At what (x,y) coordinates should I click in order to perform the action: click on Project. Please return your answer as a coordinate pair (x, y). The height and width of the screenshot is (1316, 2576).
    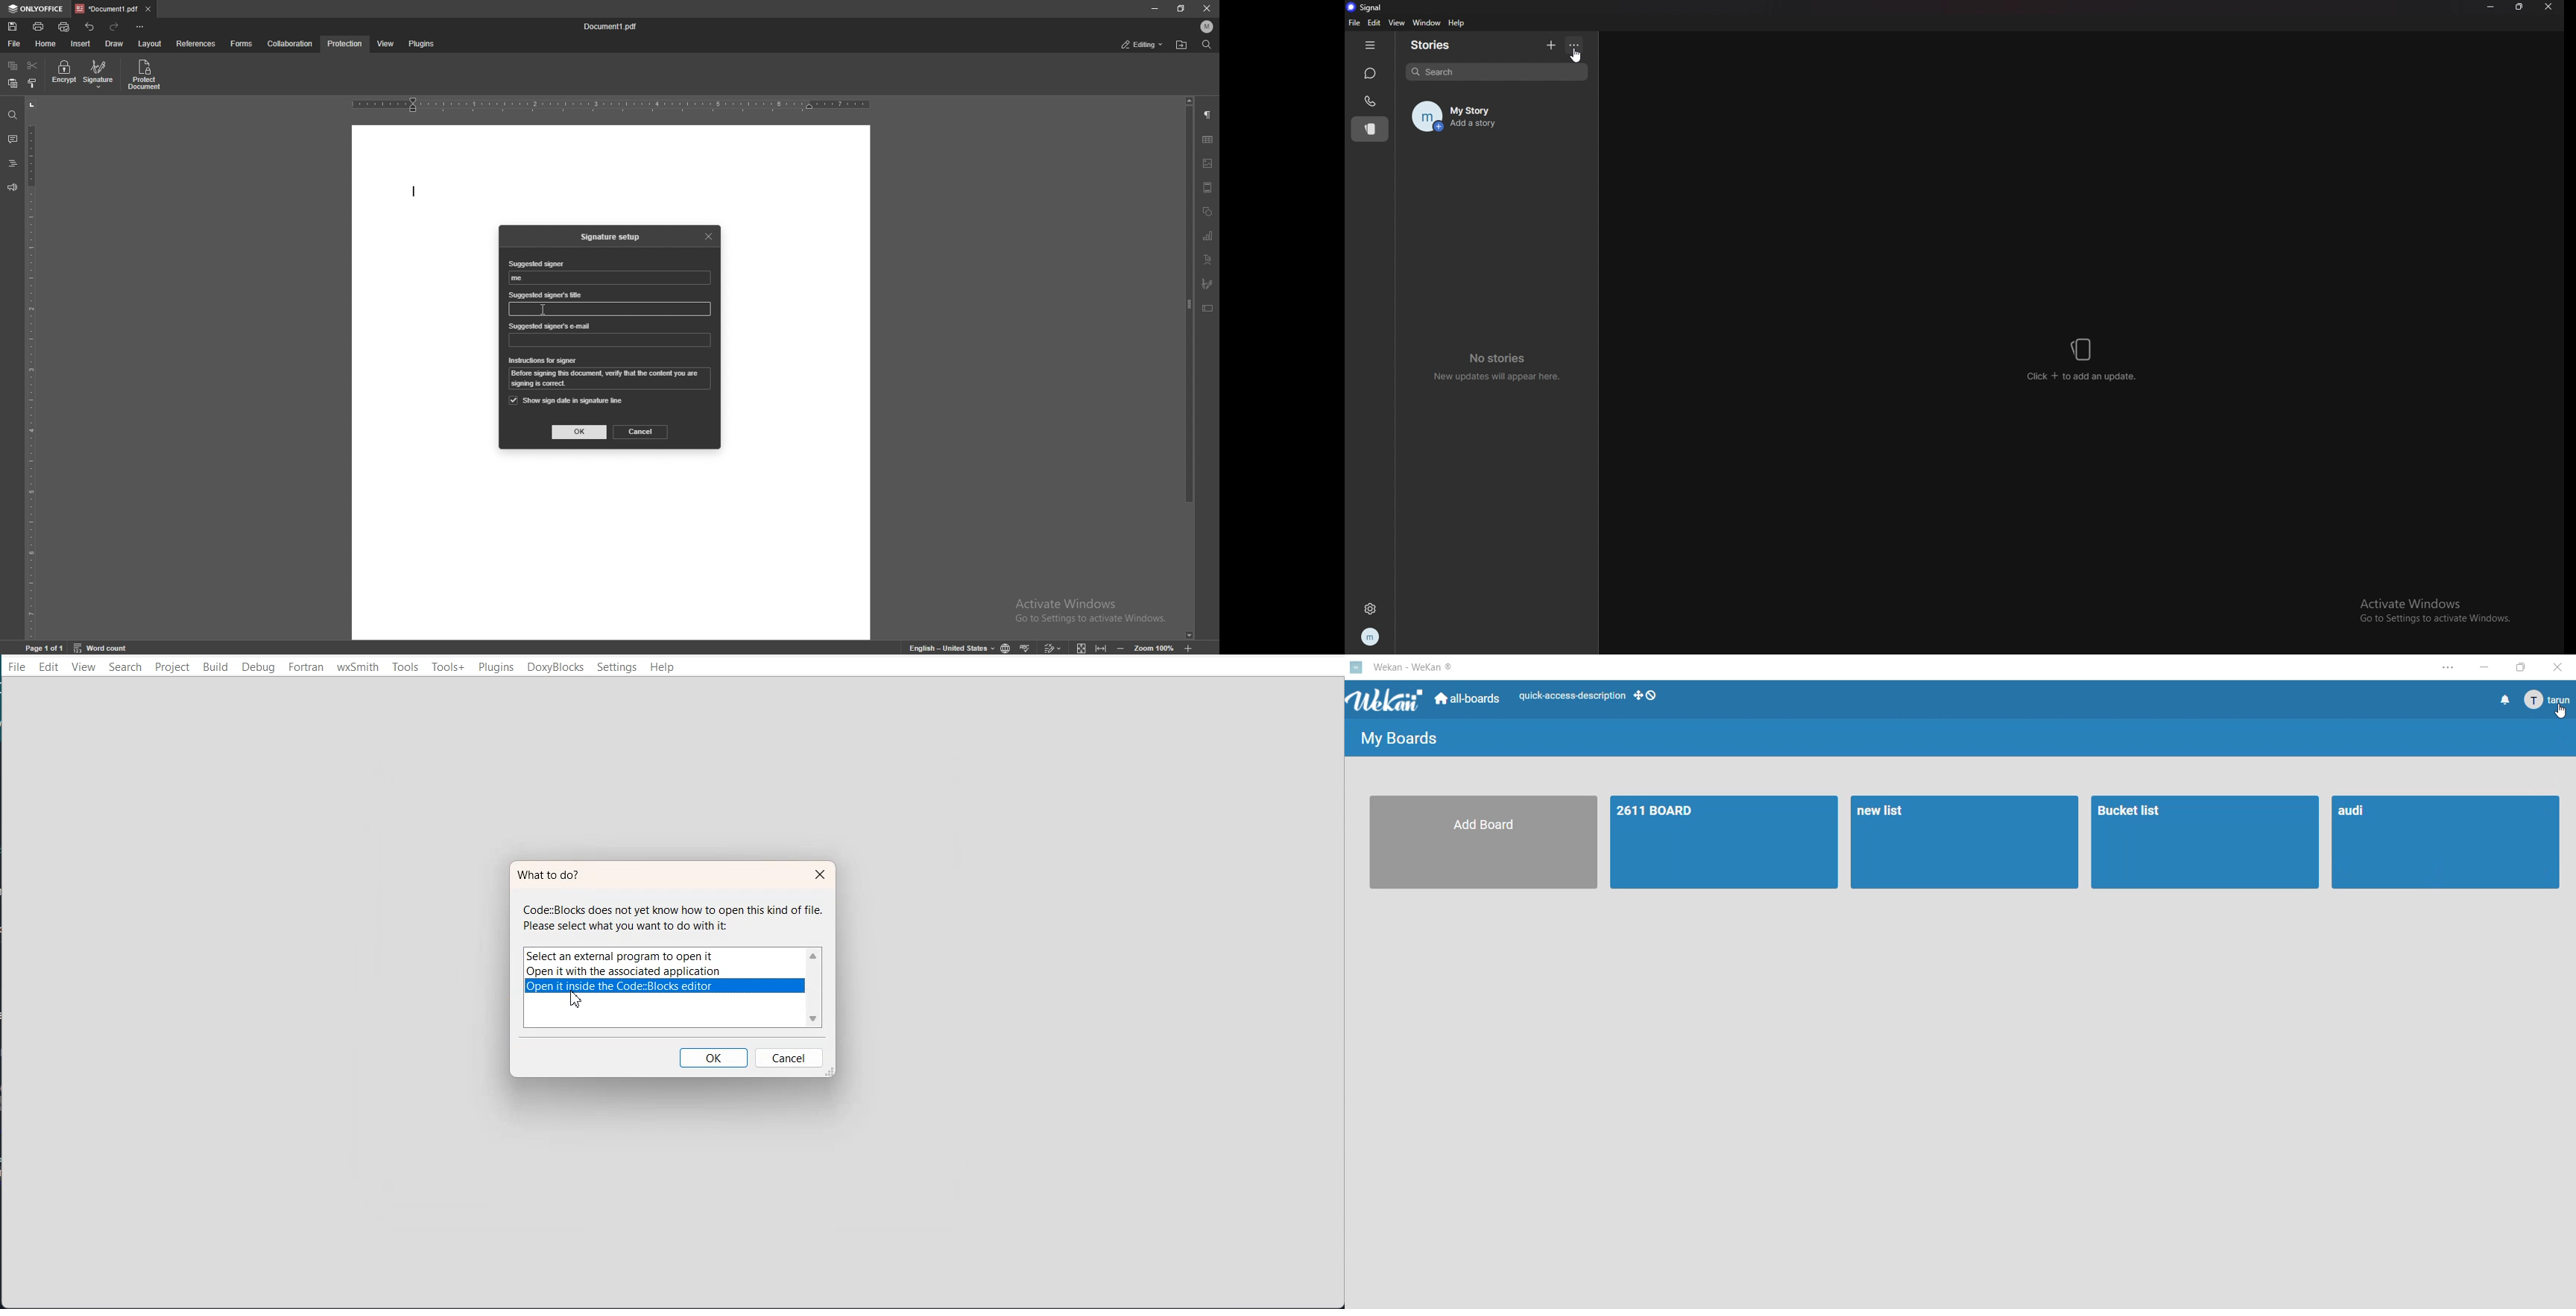
    Looking at the image, I should click on (171, 667).